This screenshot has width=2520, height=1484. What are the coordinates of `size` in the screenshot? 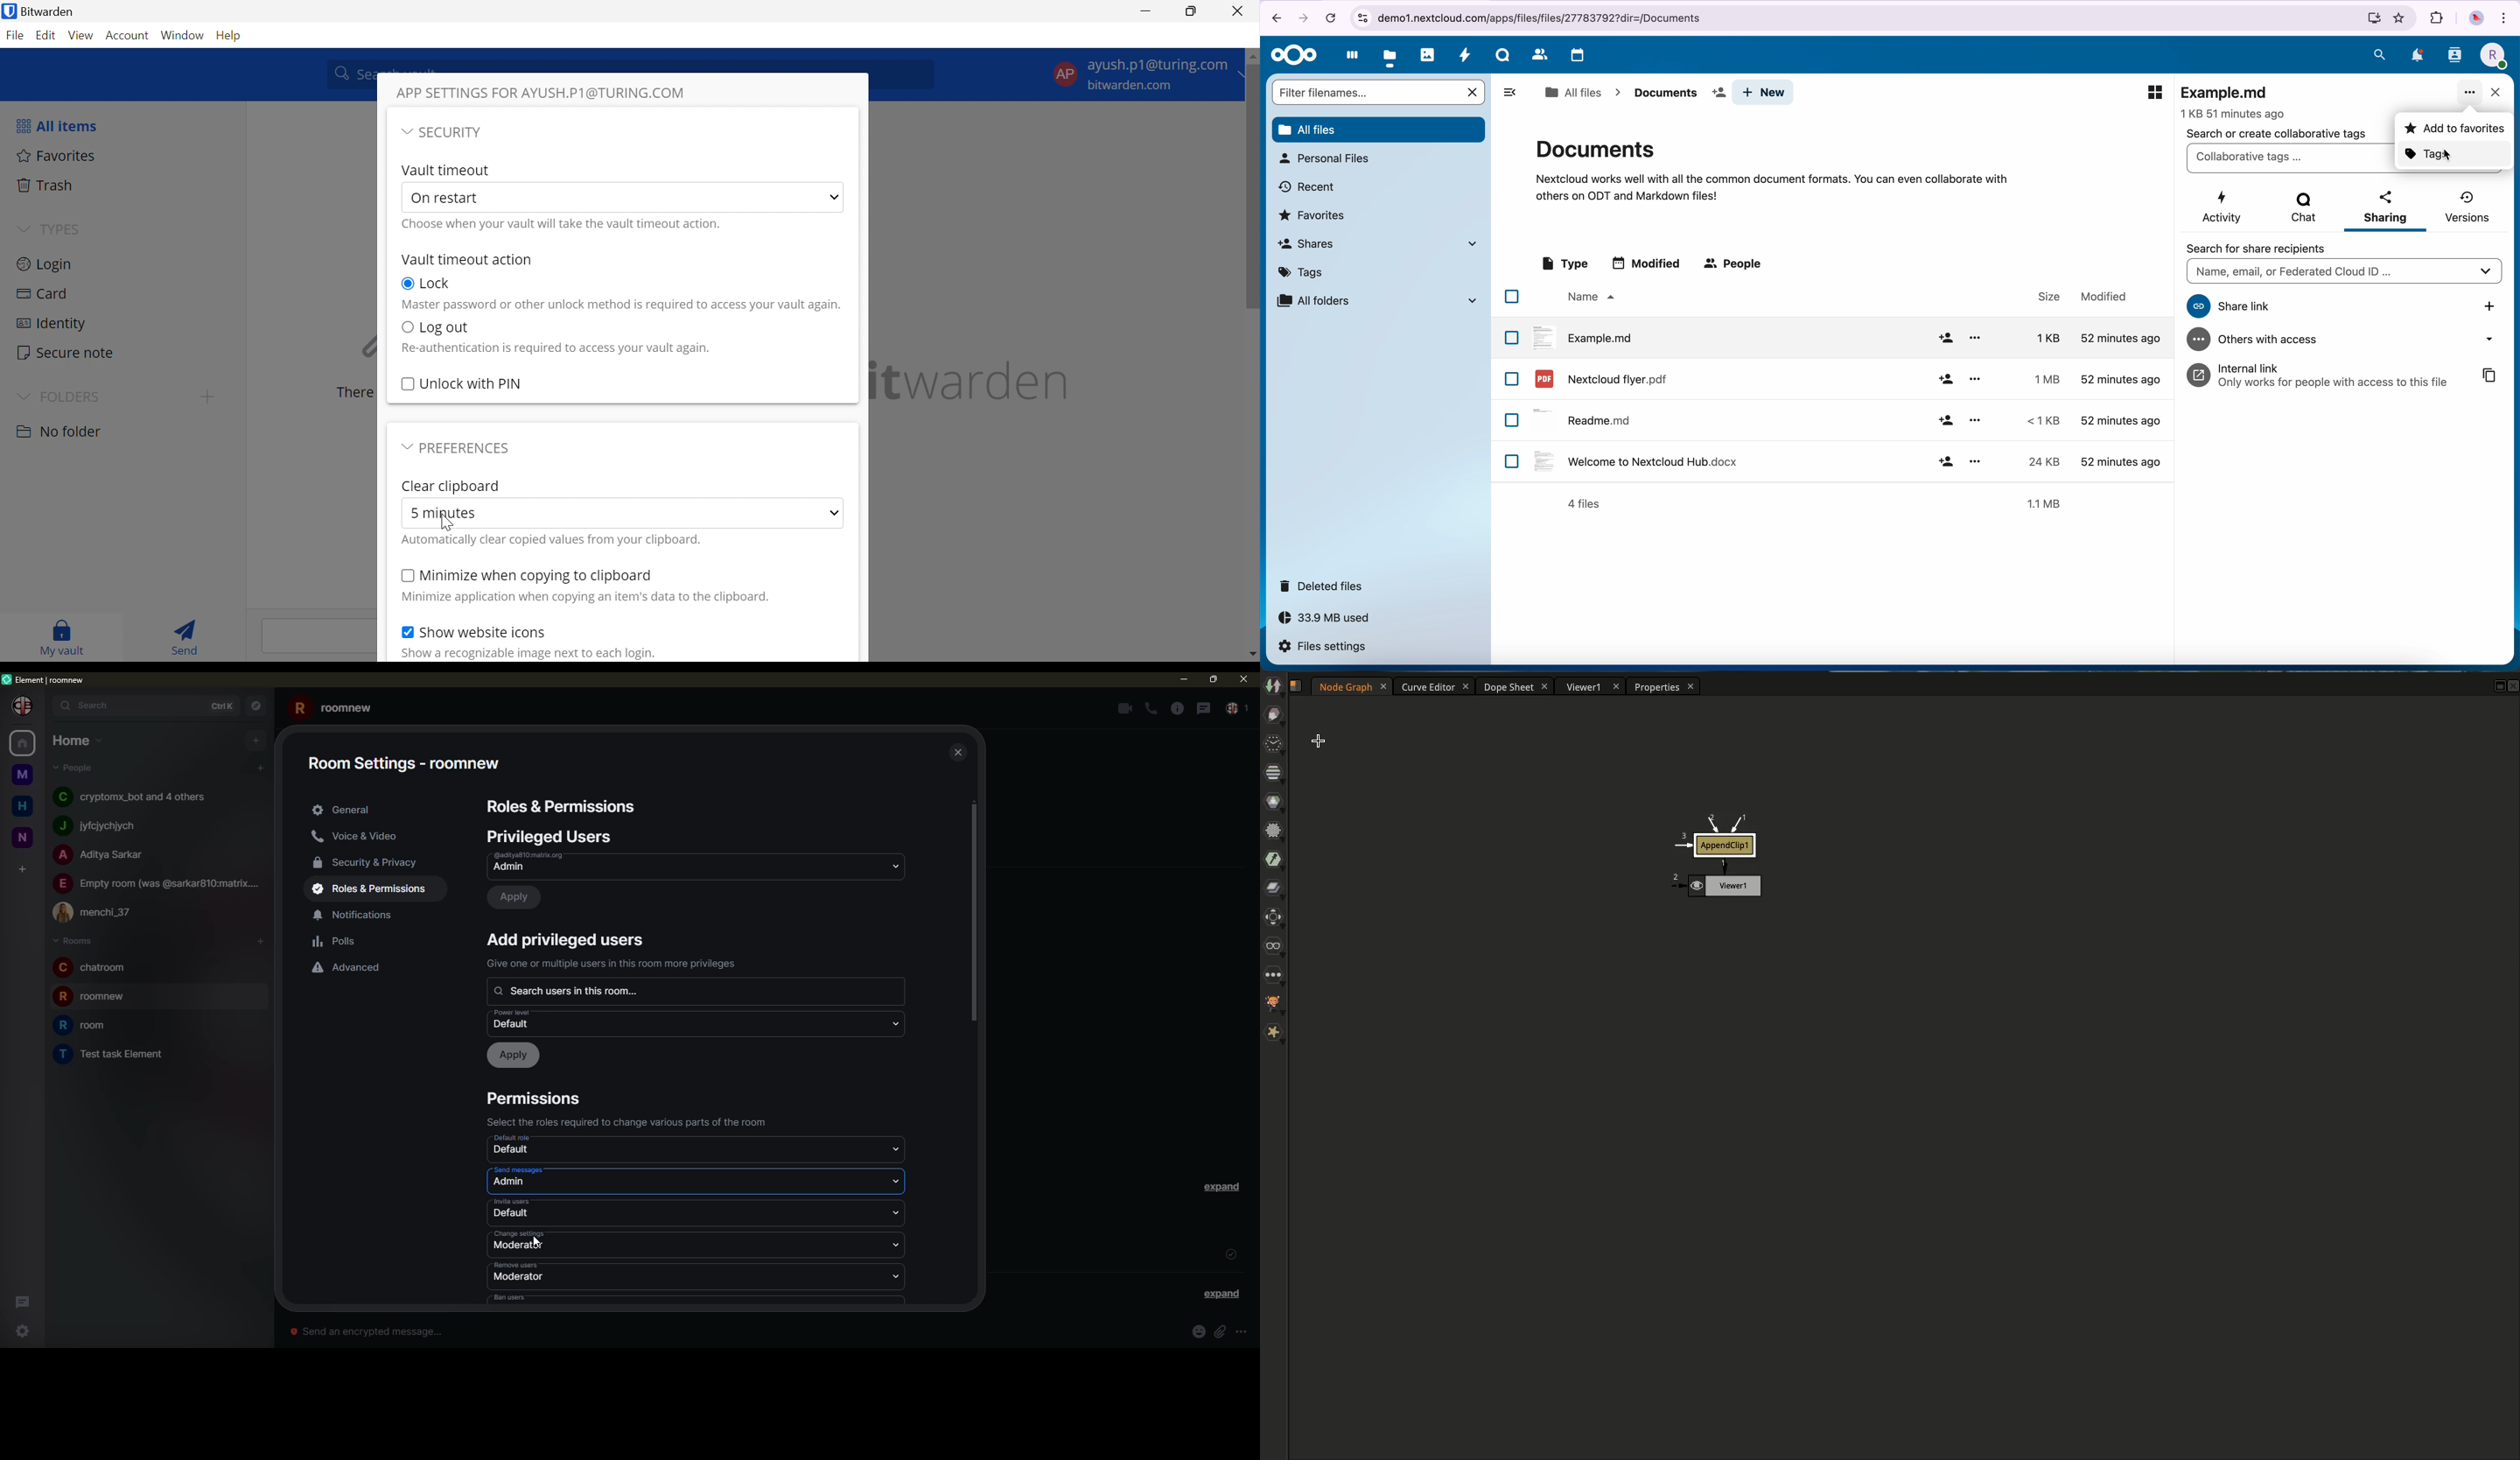 It's located at (2042, 379).